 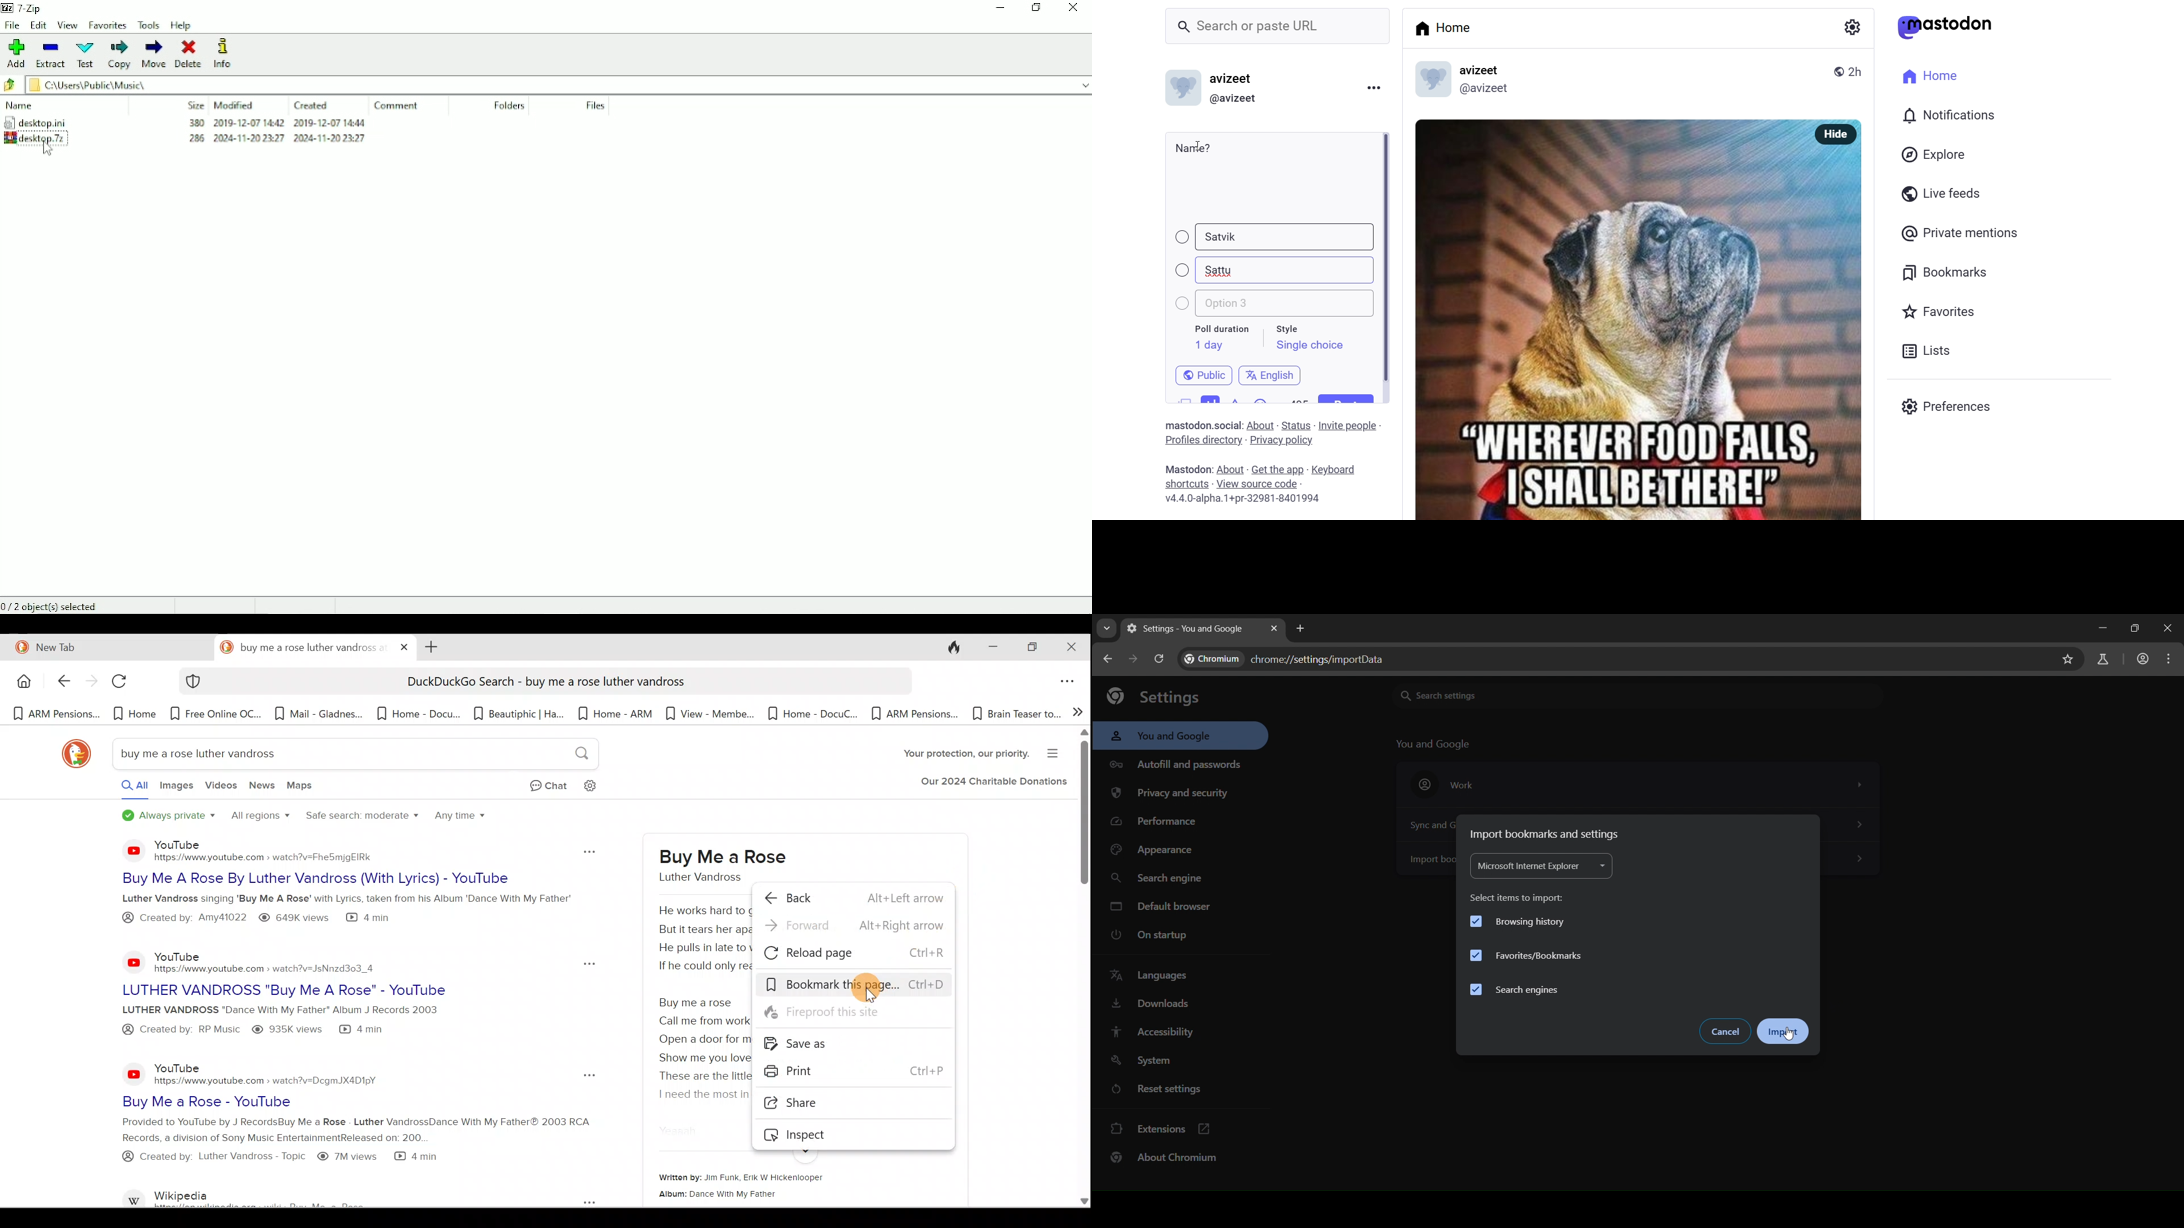 What do you see at coordinates (1259, 485) in the screenshot?
I see `source code` at bounding box center [1259, 485].